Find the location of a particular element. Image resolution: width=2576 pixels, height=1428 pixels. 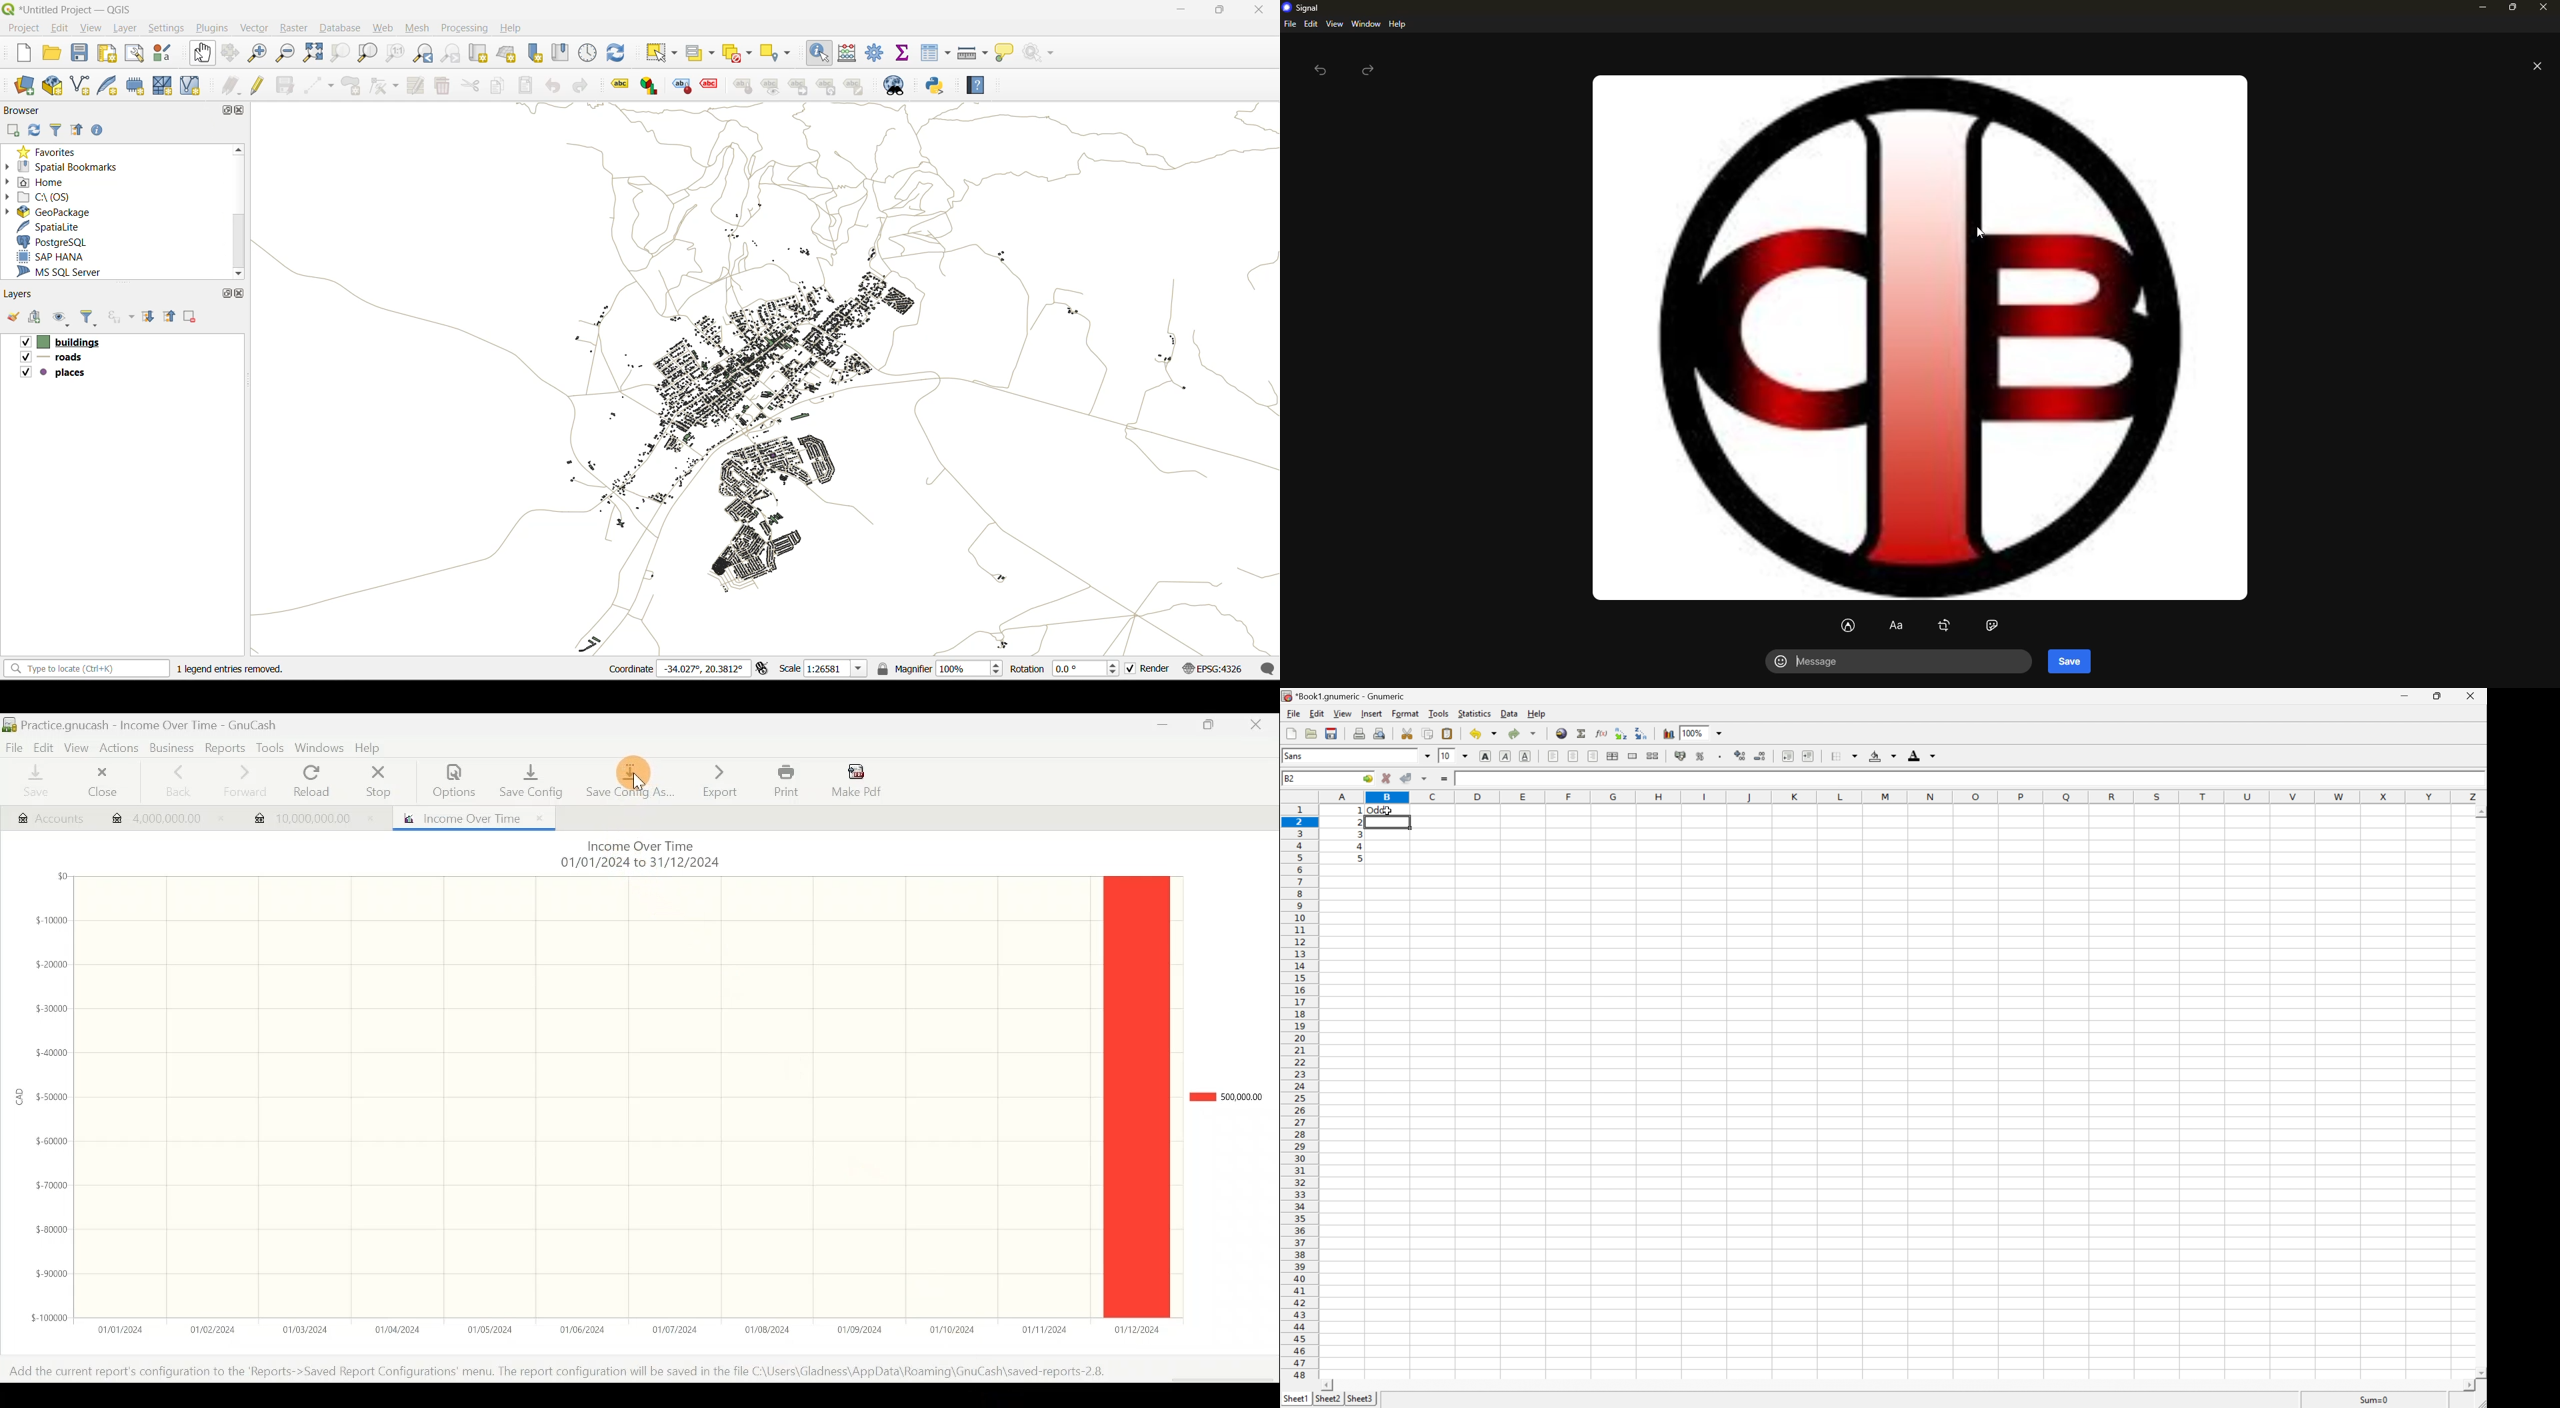

Data is located at coordinates (1510, 713).